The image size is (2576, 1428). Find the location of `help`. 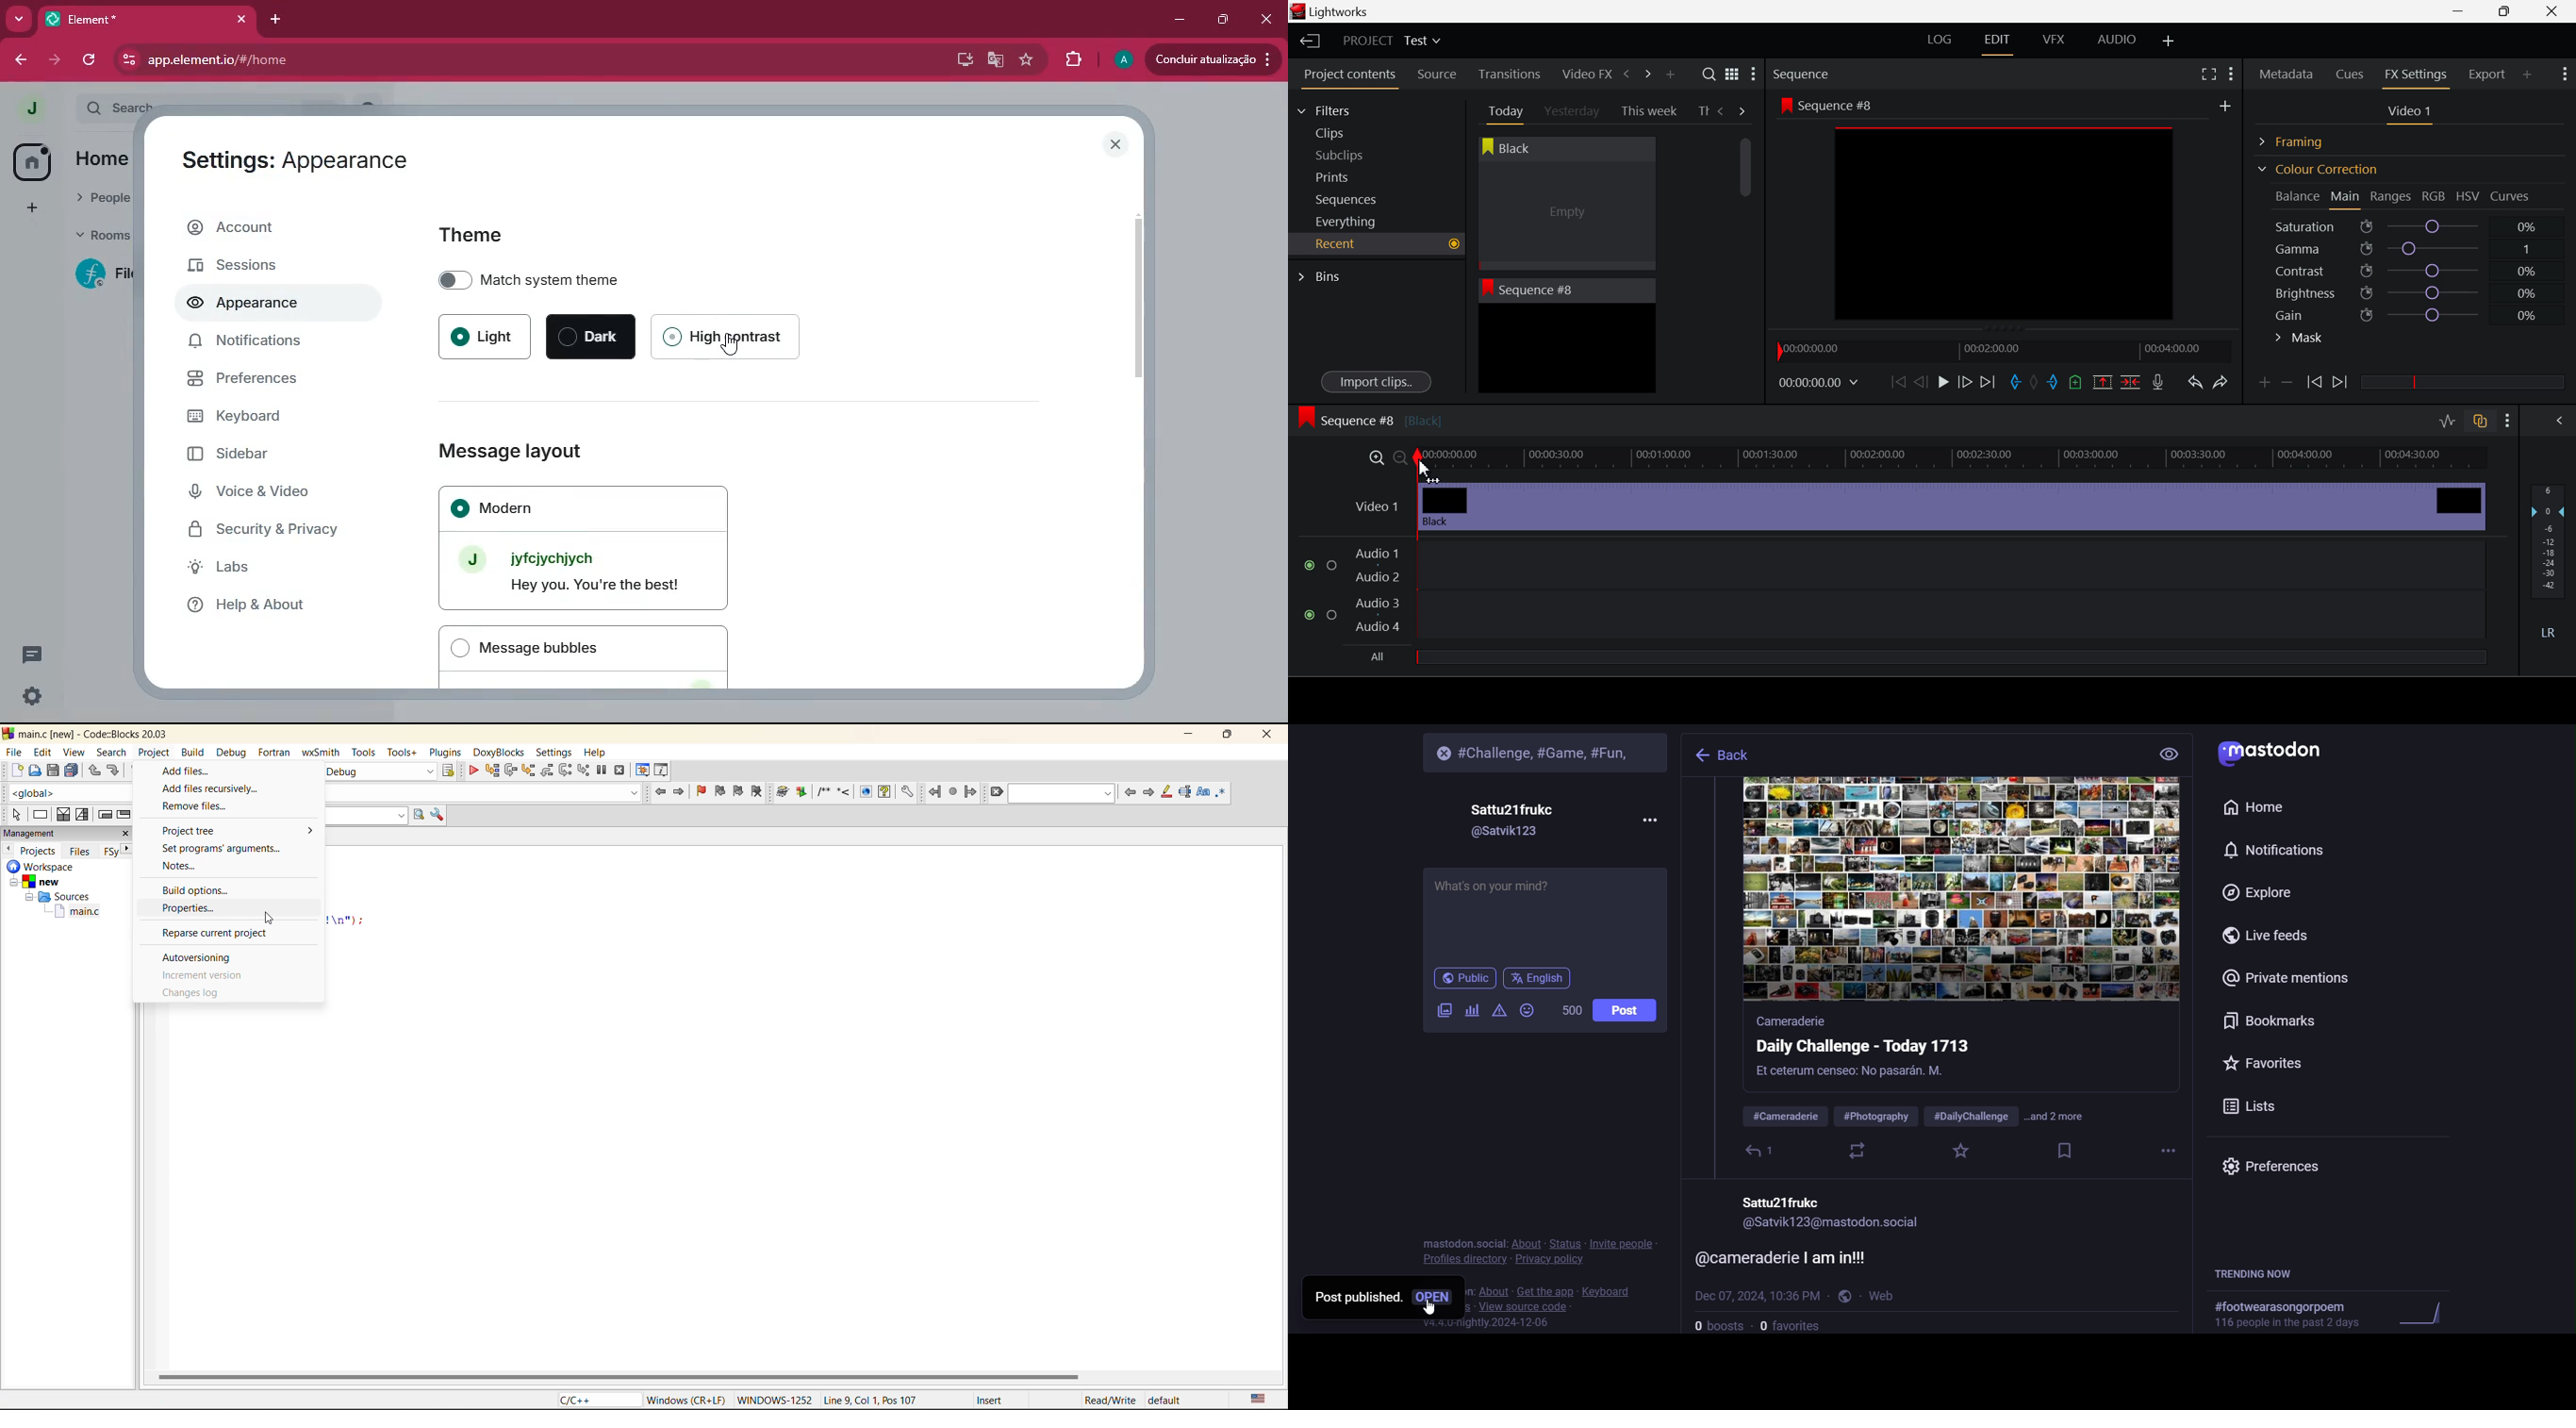

help is located at coordinates (598, 753).